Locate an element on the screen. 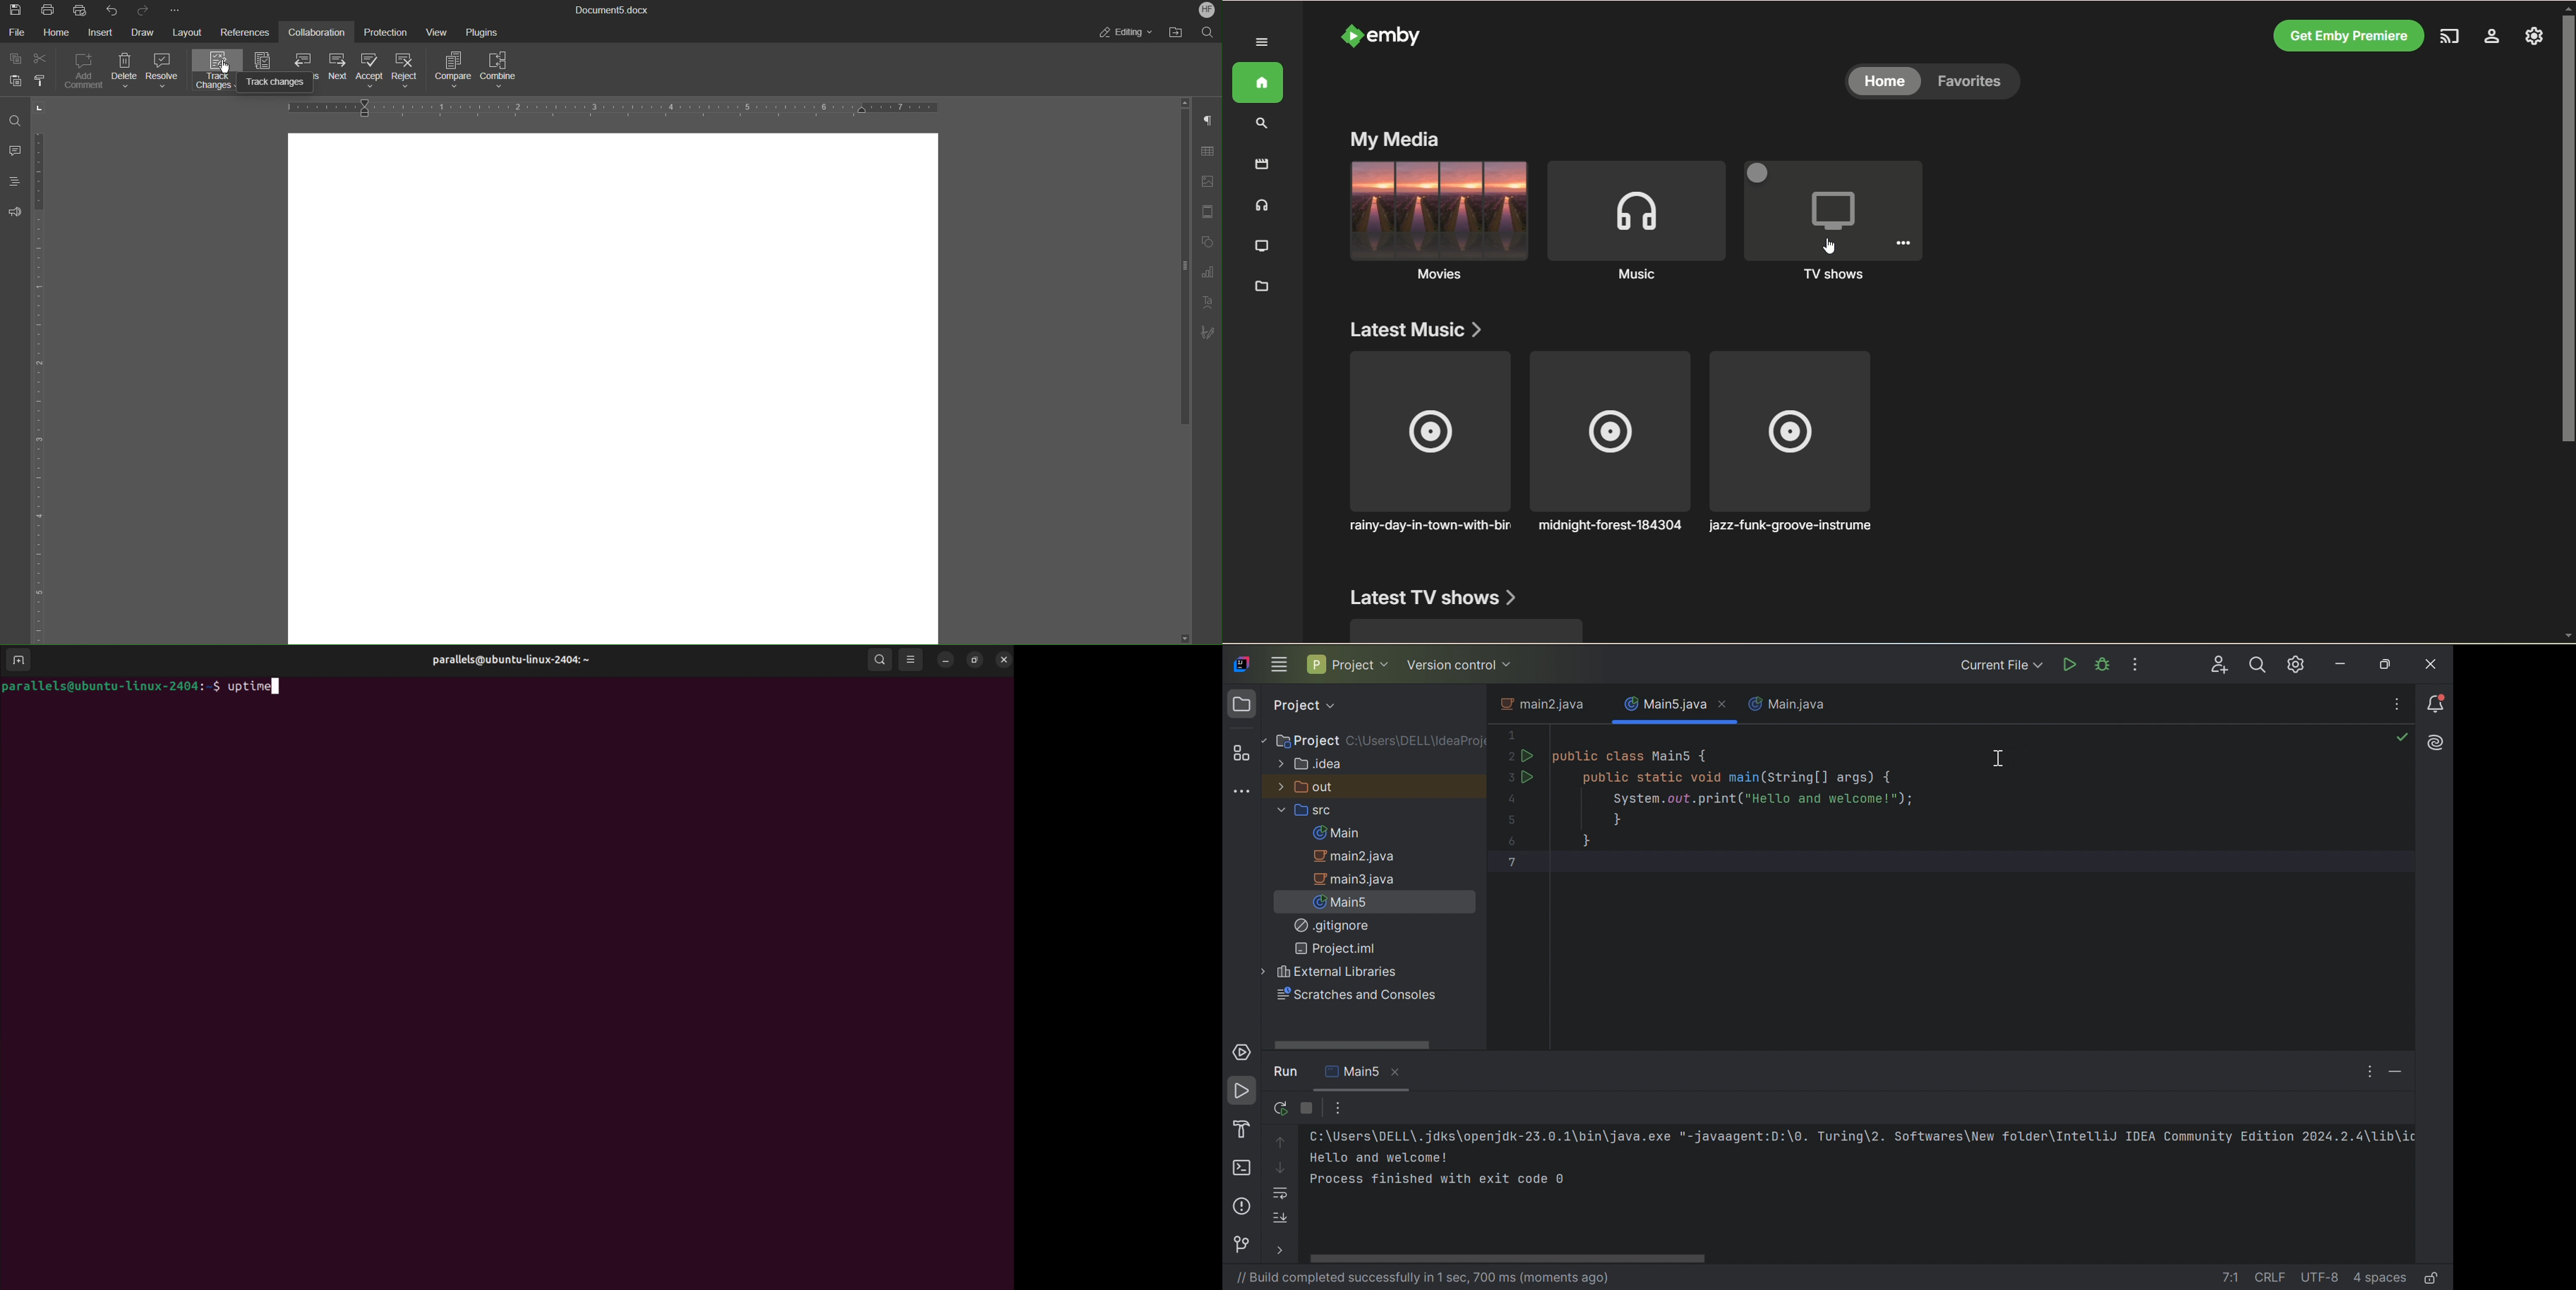 The height and width of the screenshot is (1316, 2576). } is located at coordinates (1617, 822).